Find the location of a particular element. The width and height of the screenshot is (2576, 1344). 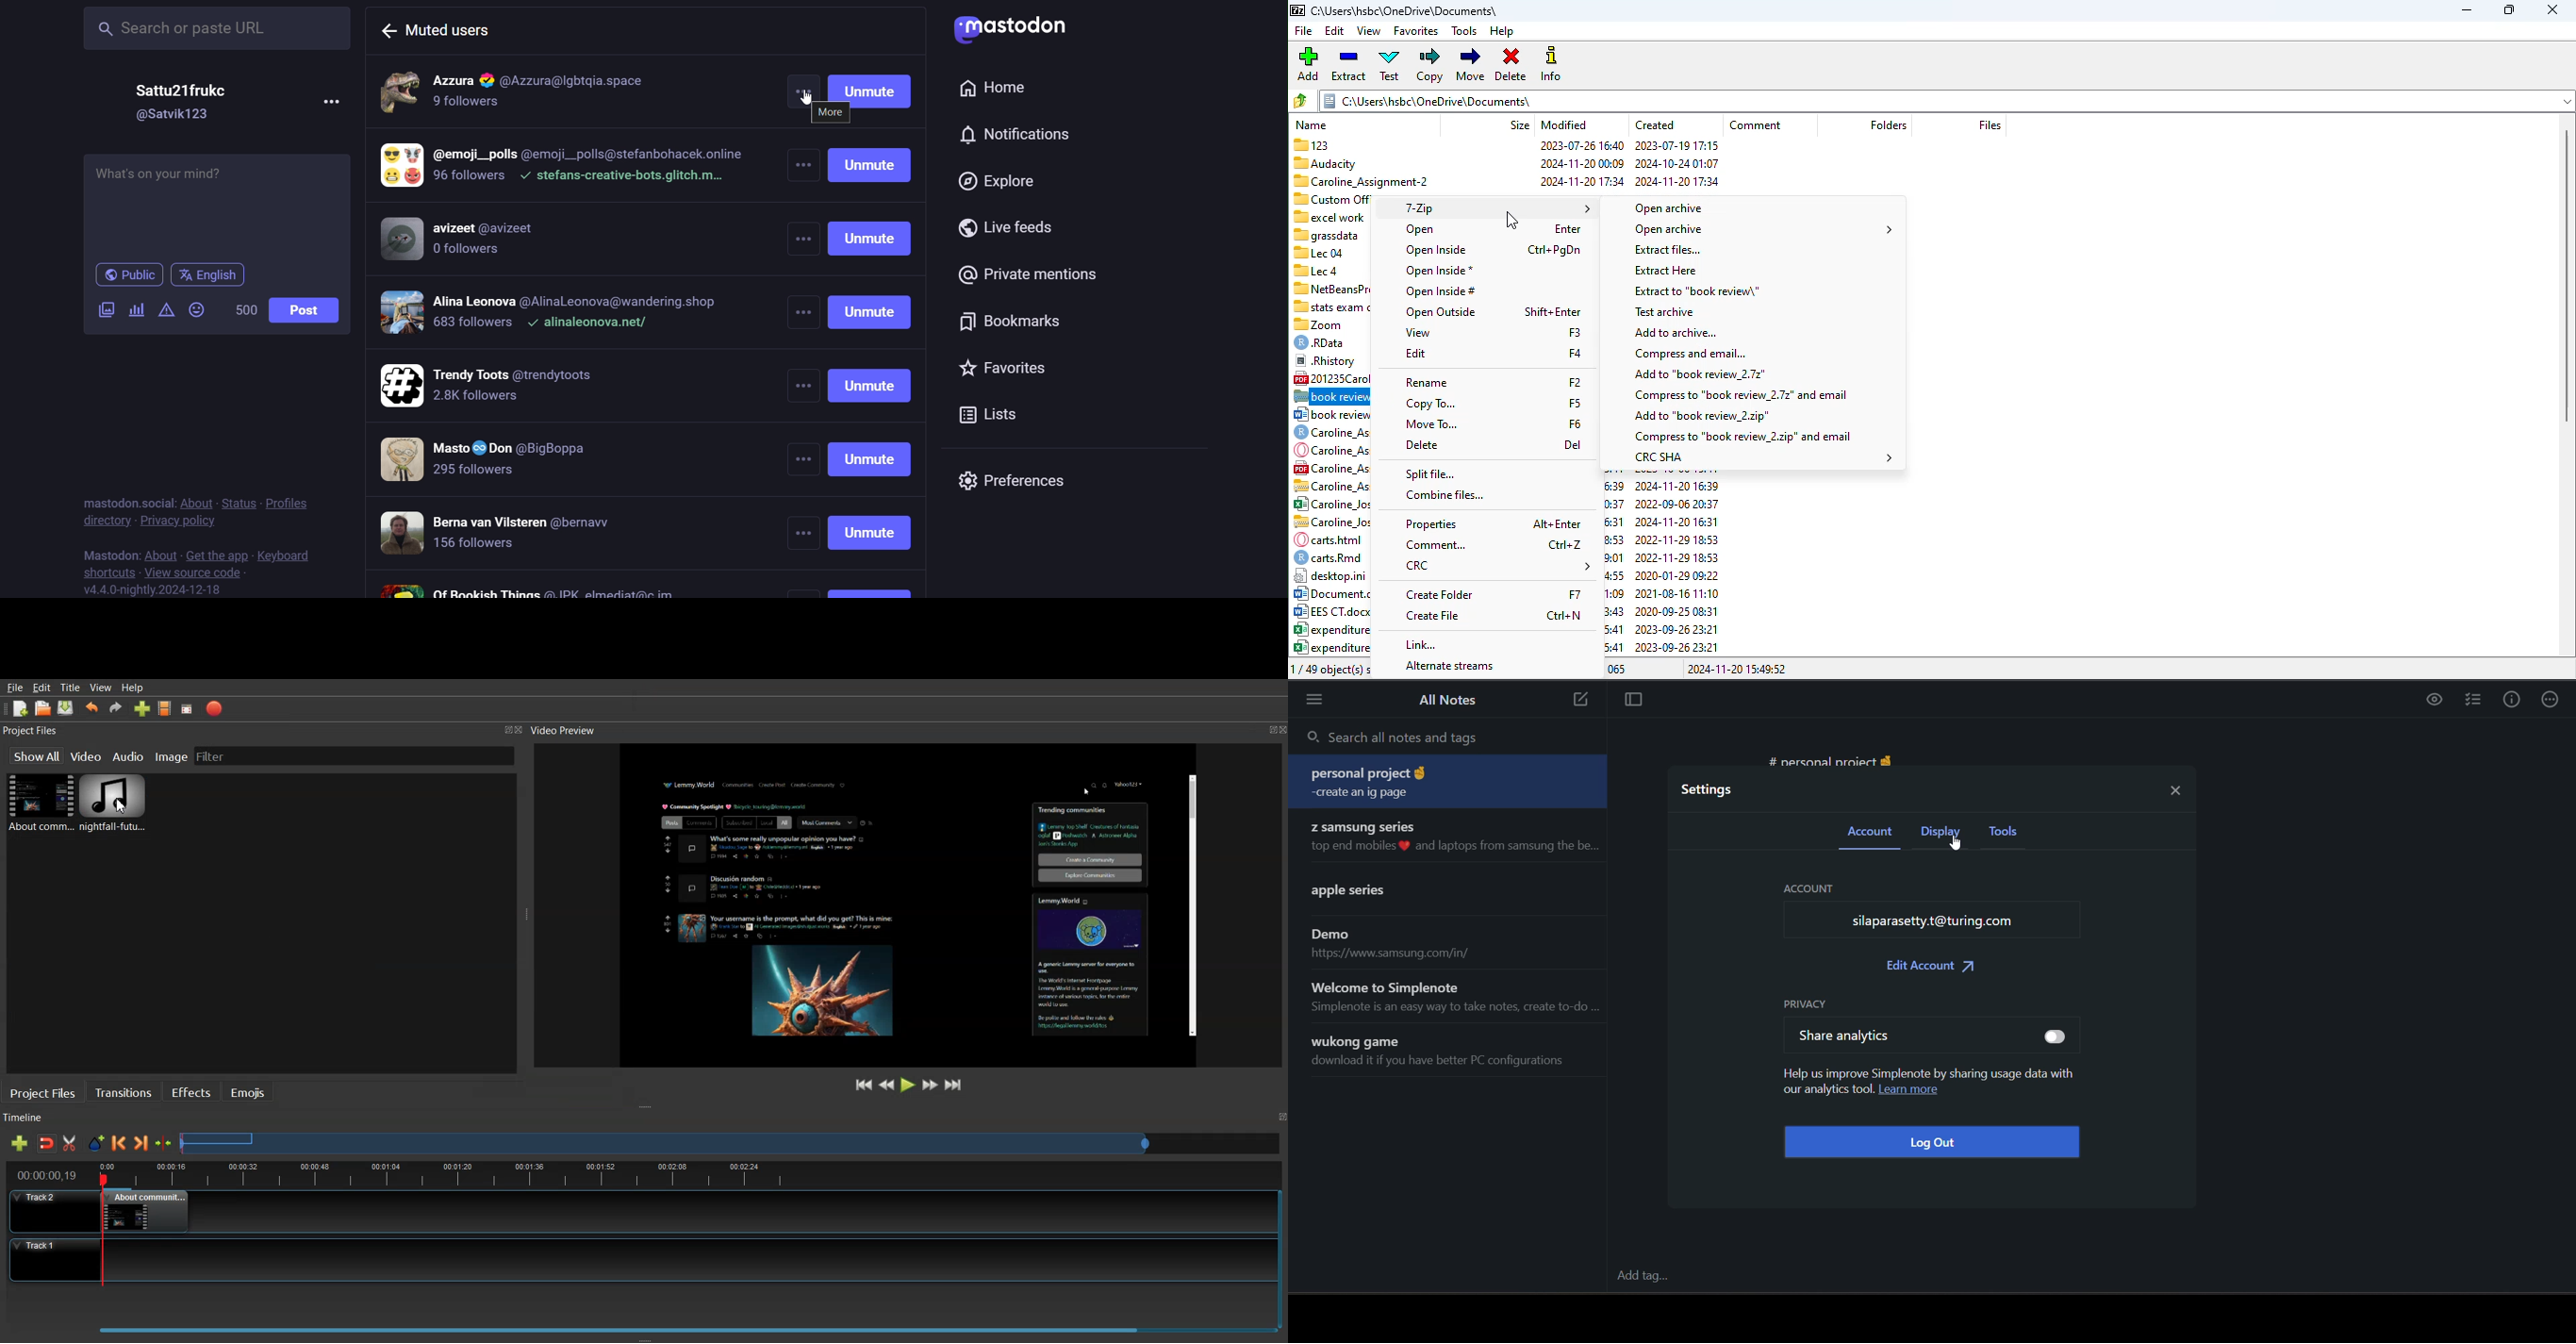

search all notes and tags is located at coordinates (1454, 740).